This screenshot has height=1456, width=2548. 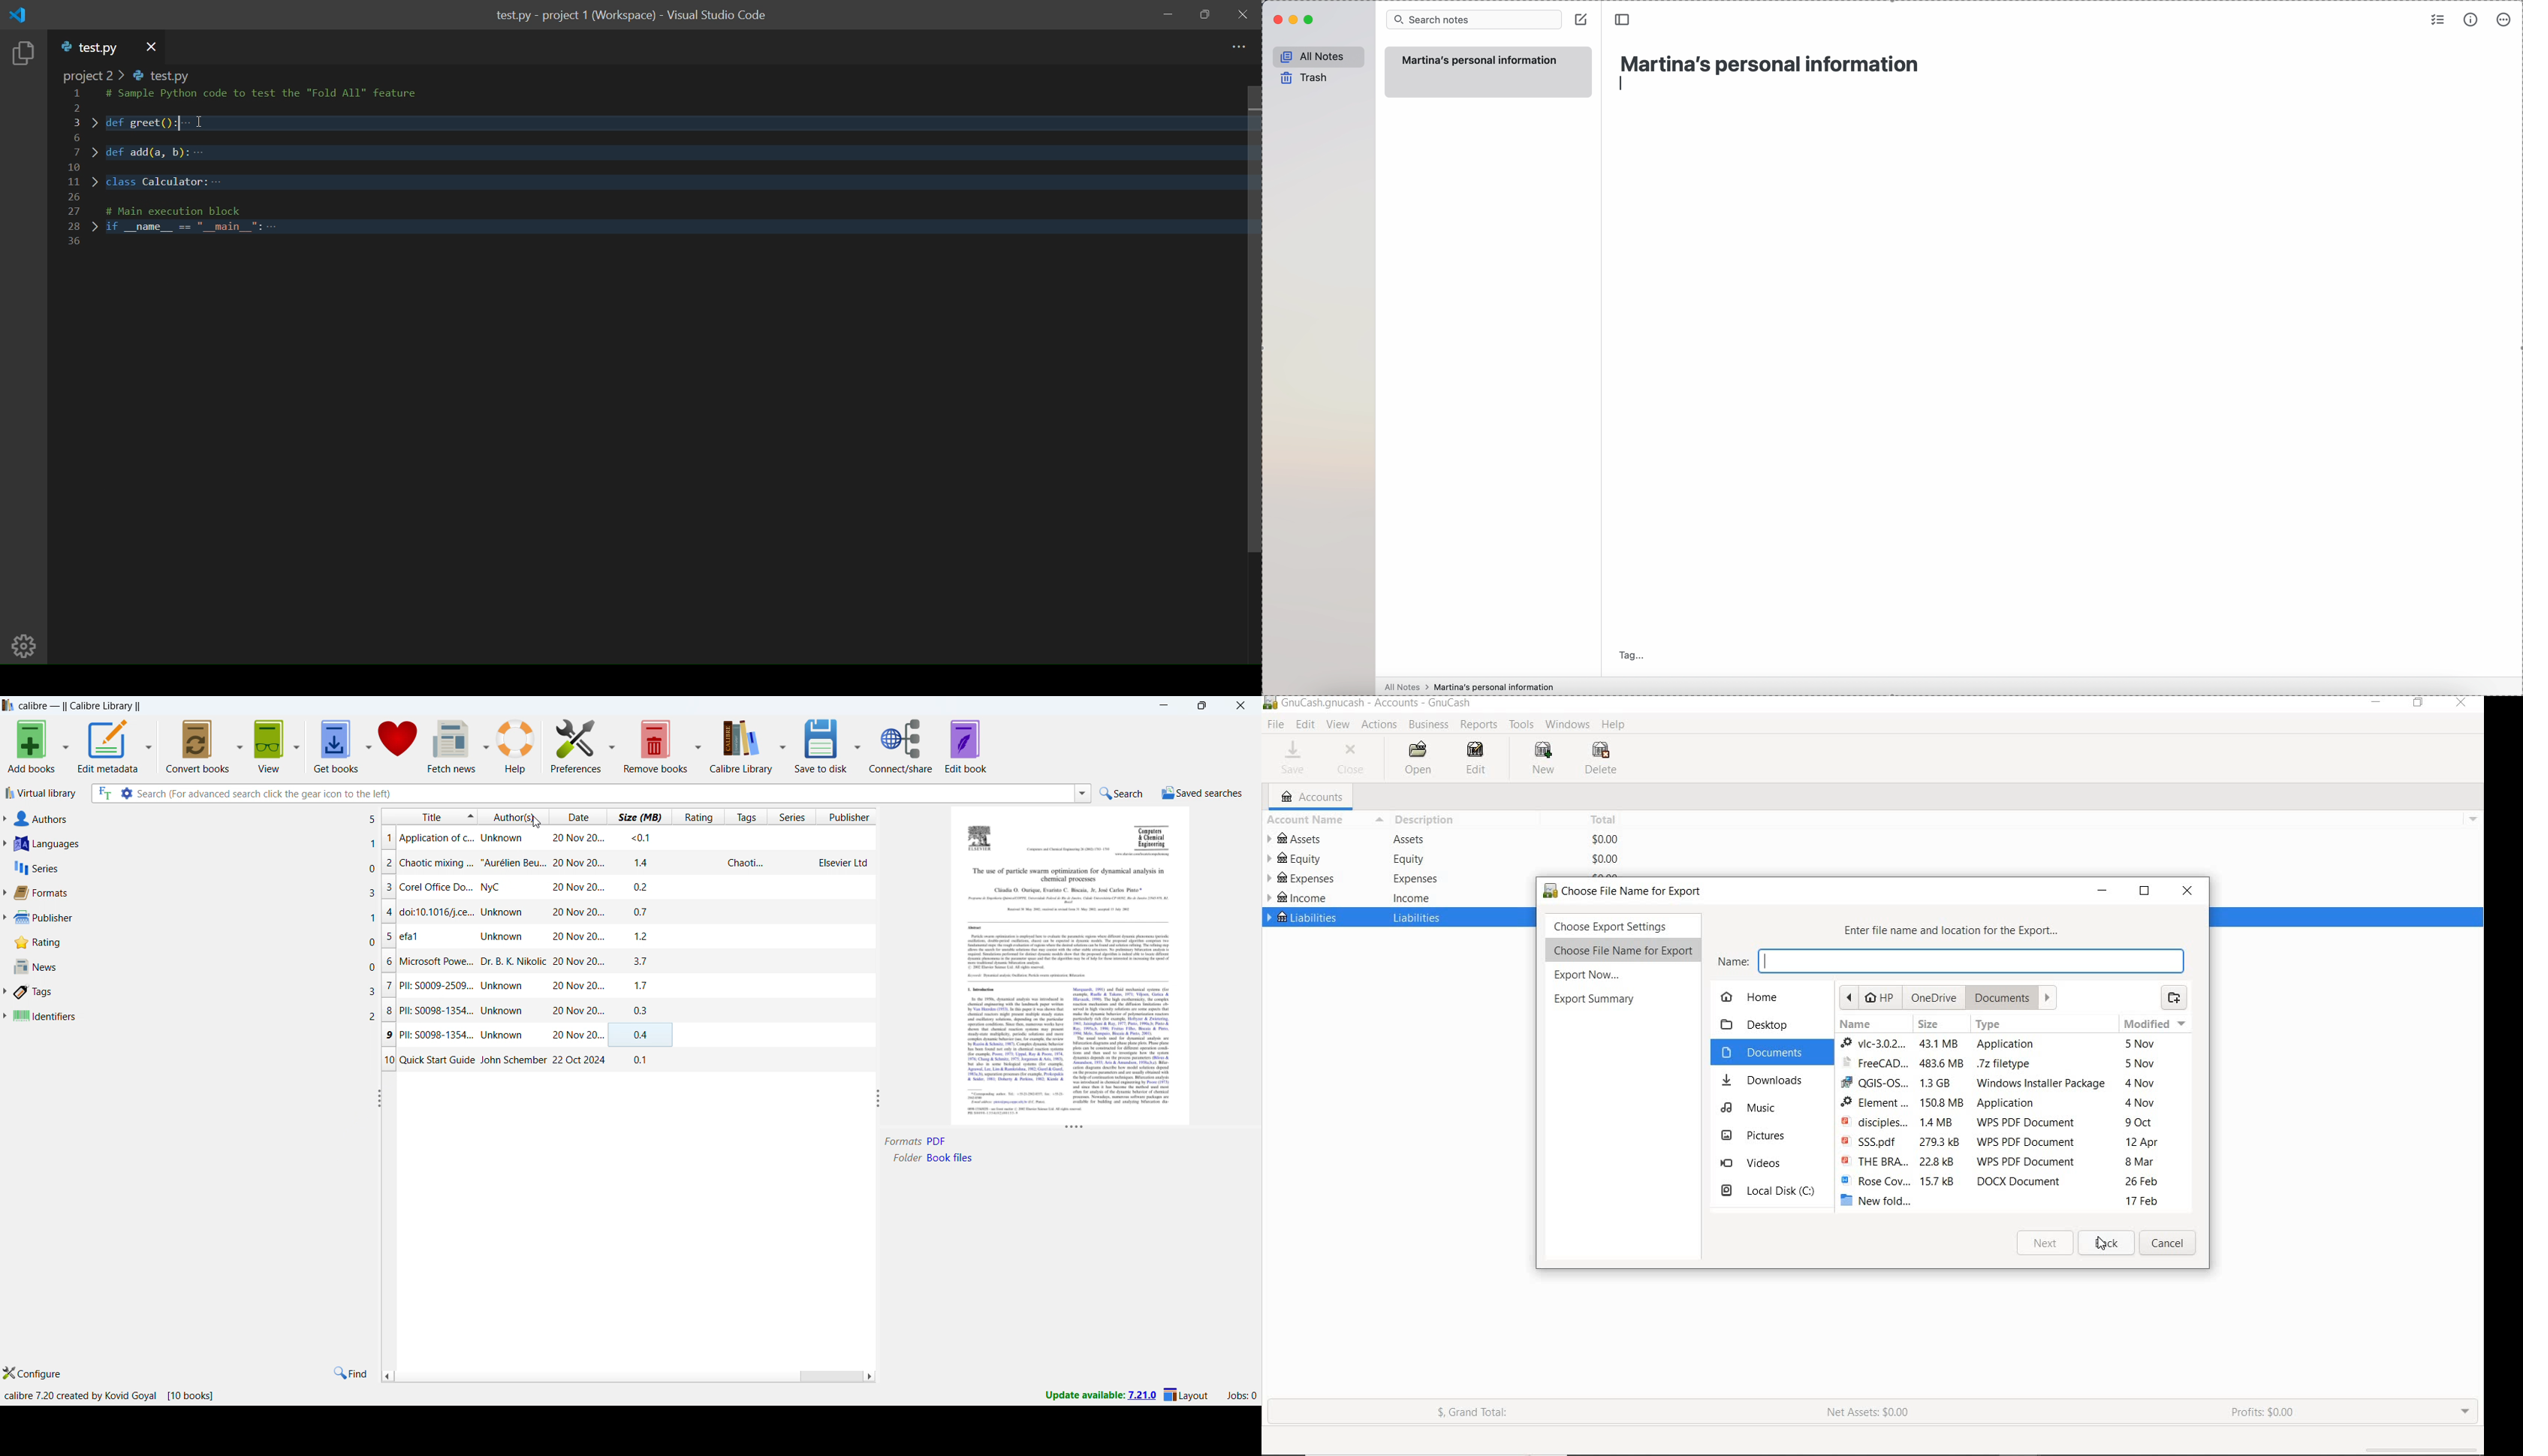 What do you see at coordinates (1072, 890) in the screenshot?
I see `` at bounding box center [1072, 890].